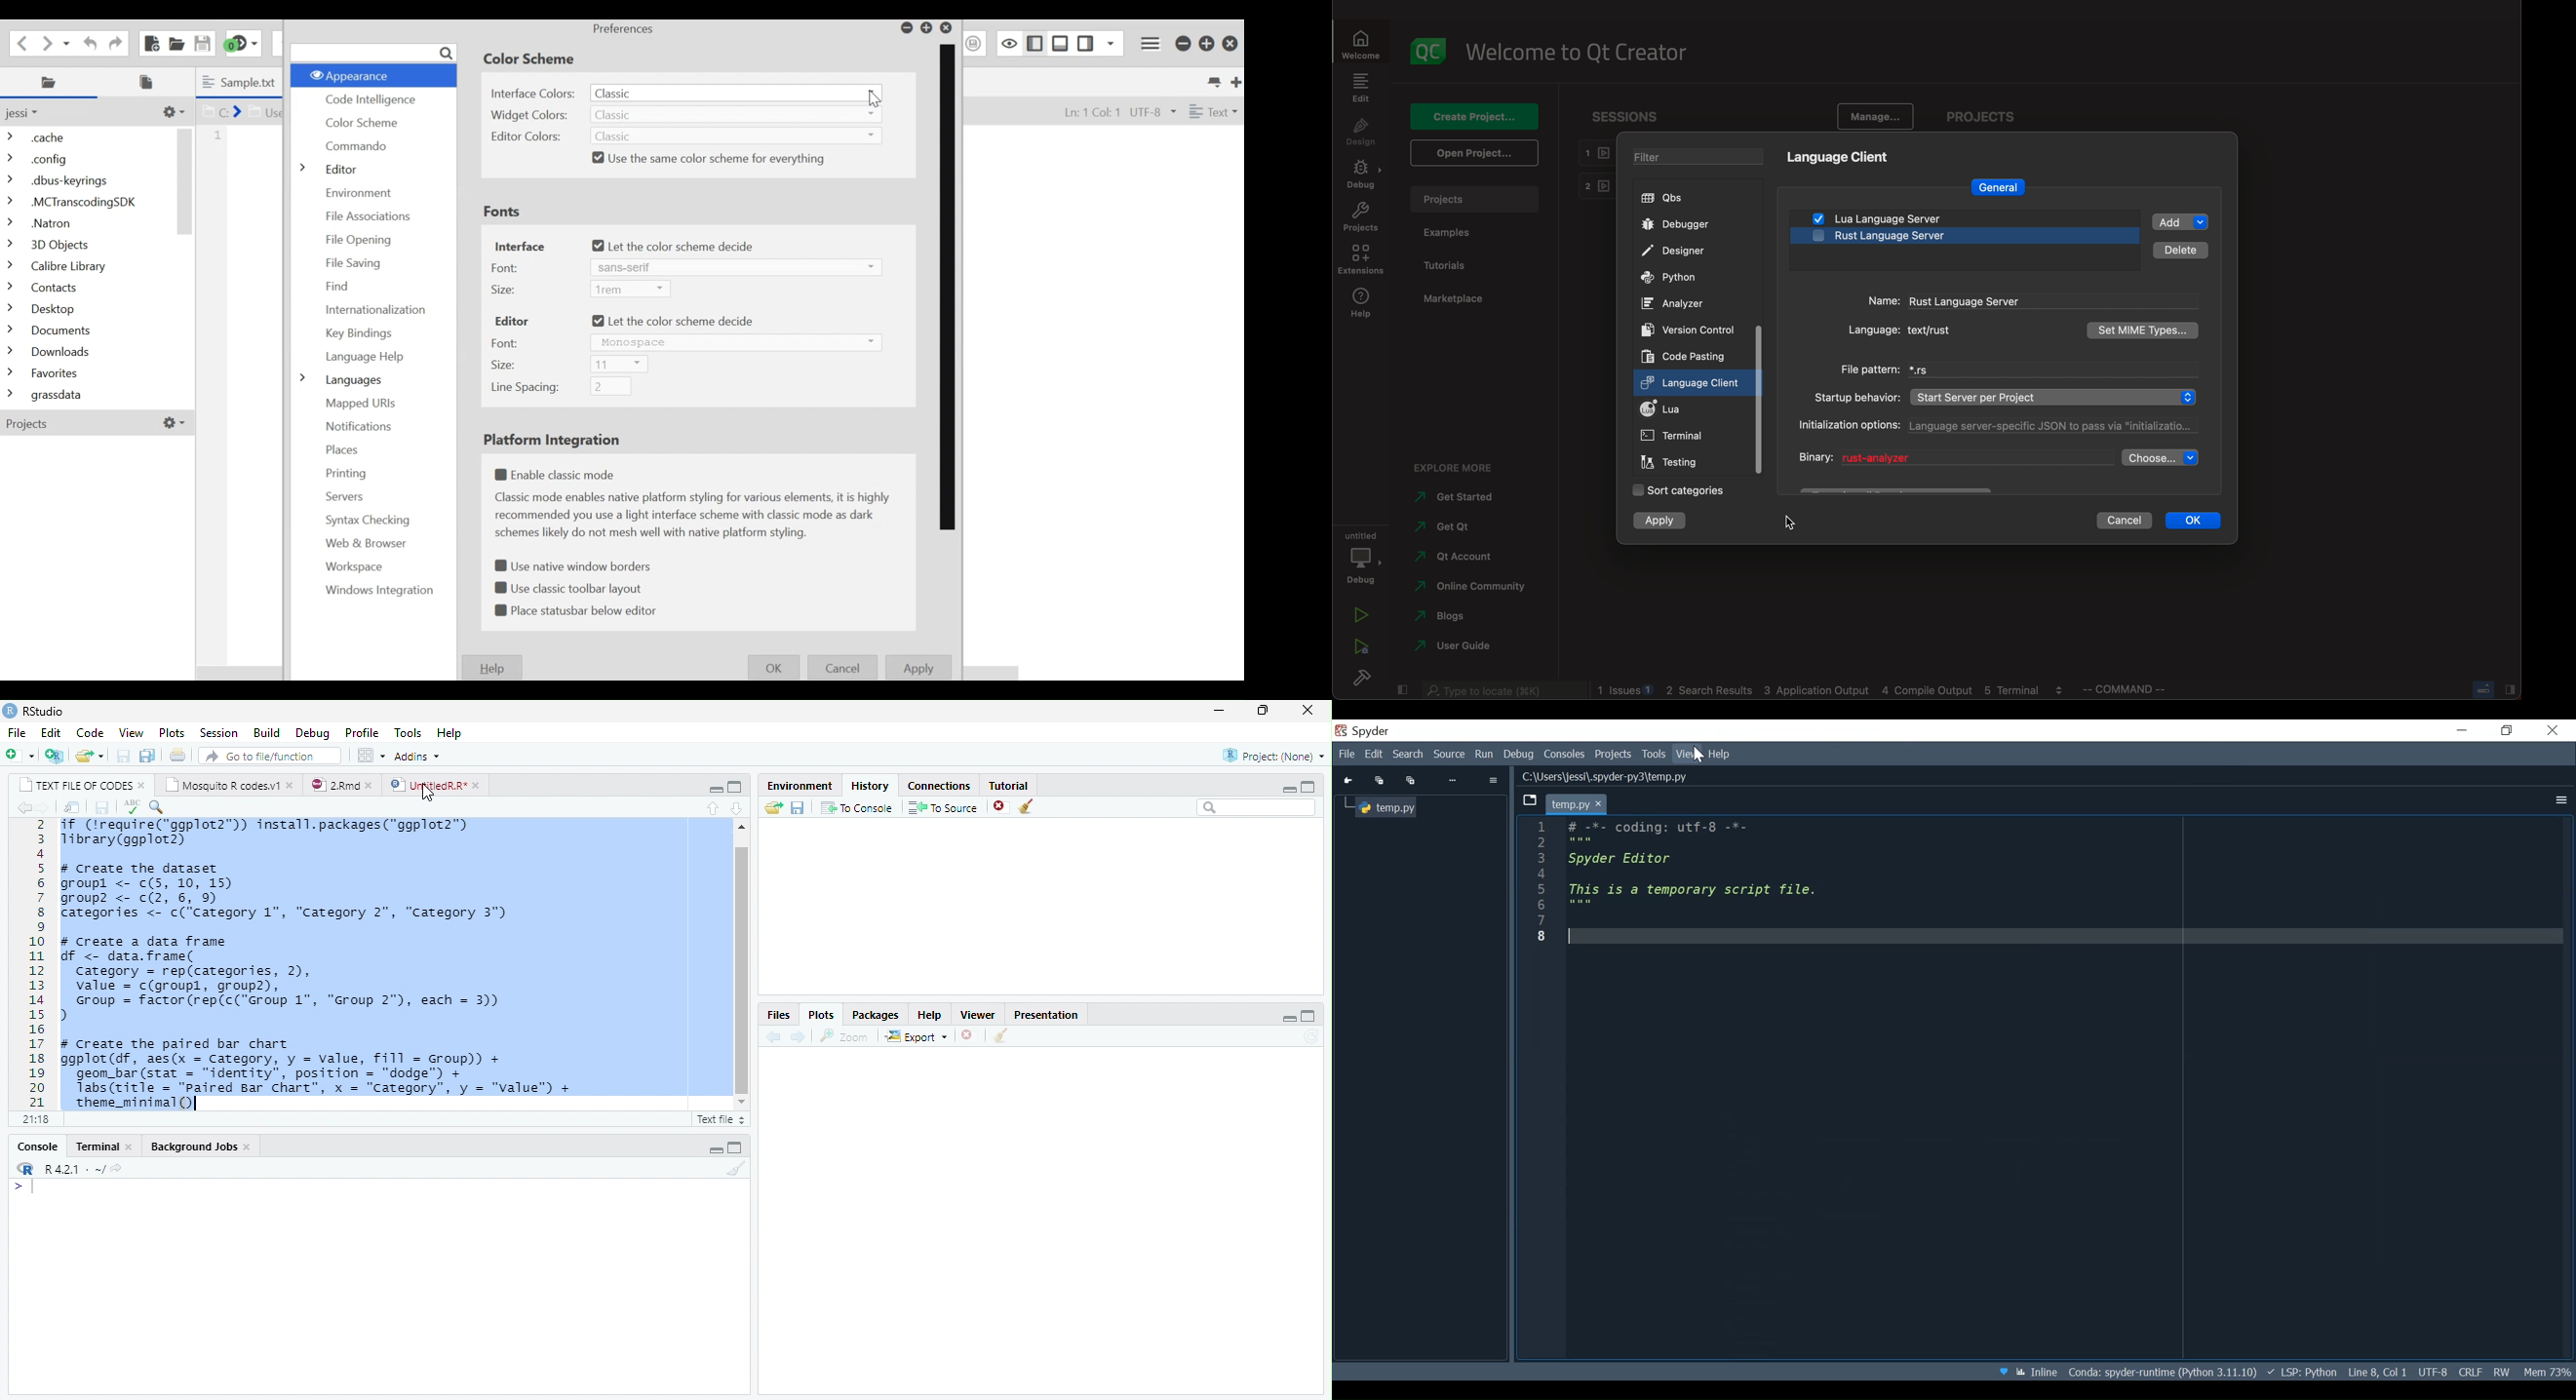  Describe the element at coordinates (71, 807) in the screenshot. I see `show in new window` at that location.